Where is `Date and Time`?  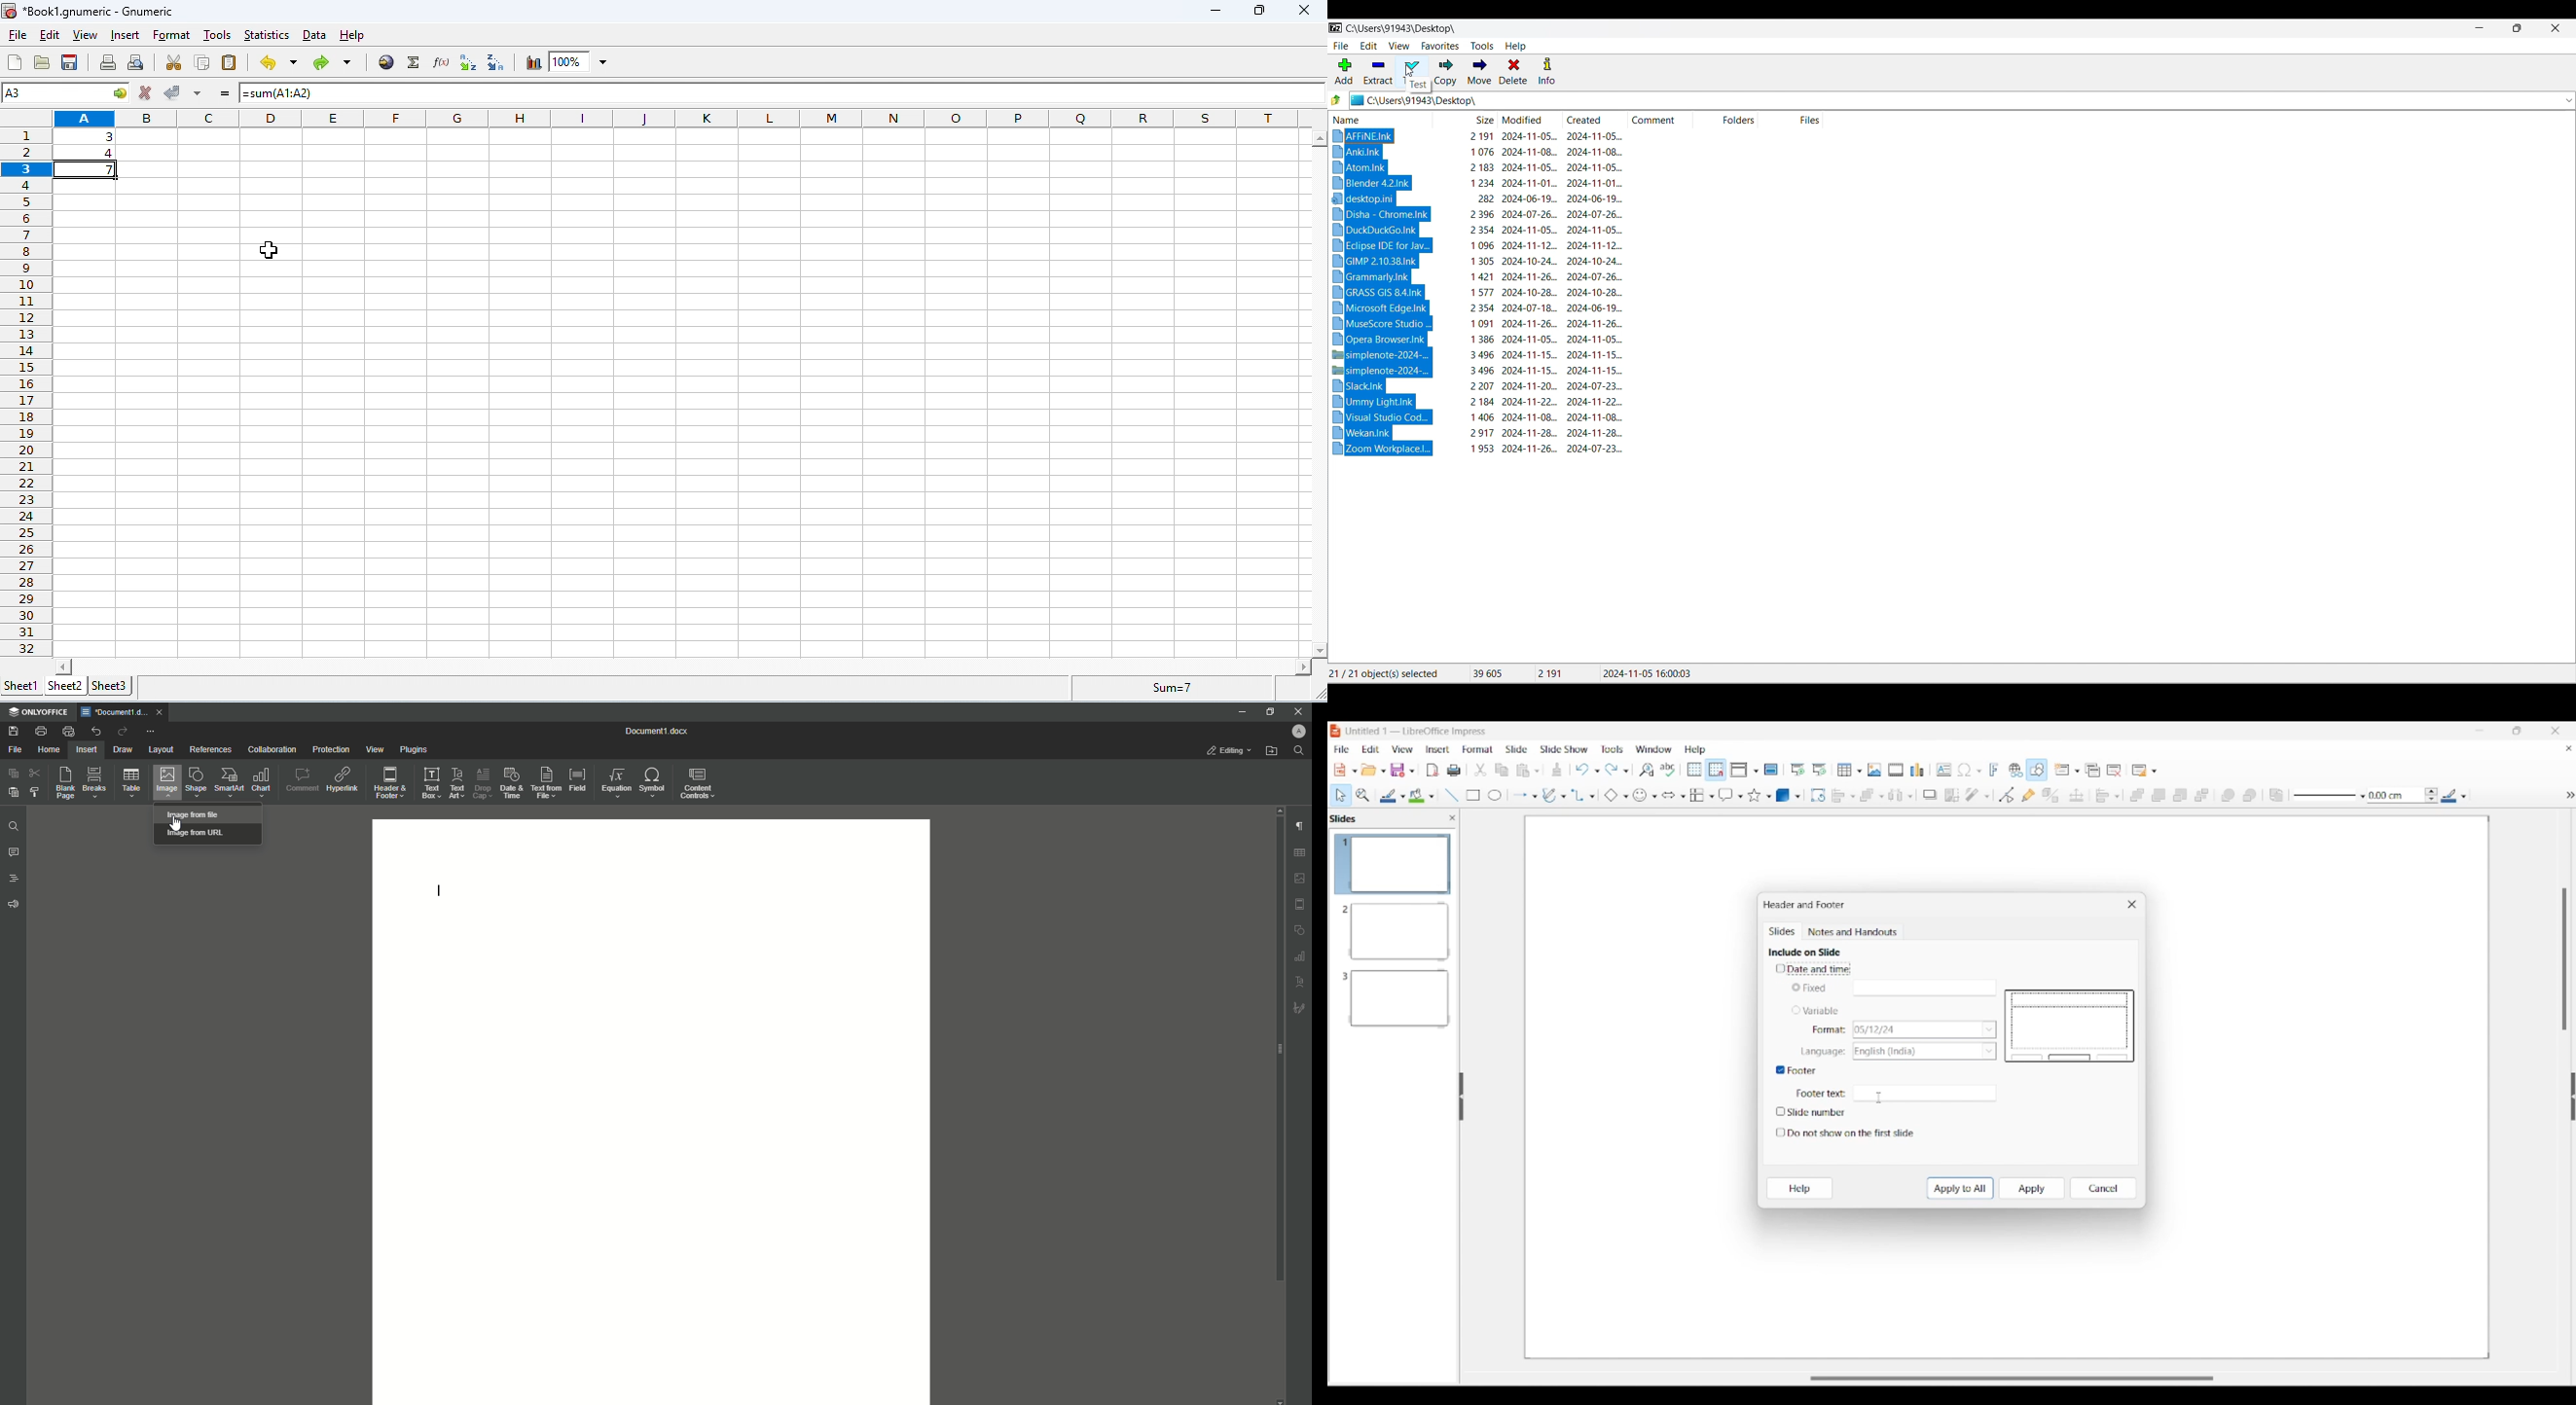 Date and Time is located at coordinates (511, 782).